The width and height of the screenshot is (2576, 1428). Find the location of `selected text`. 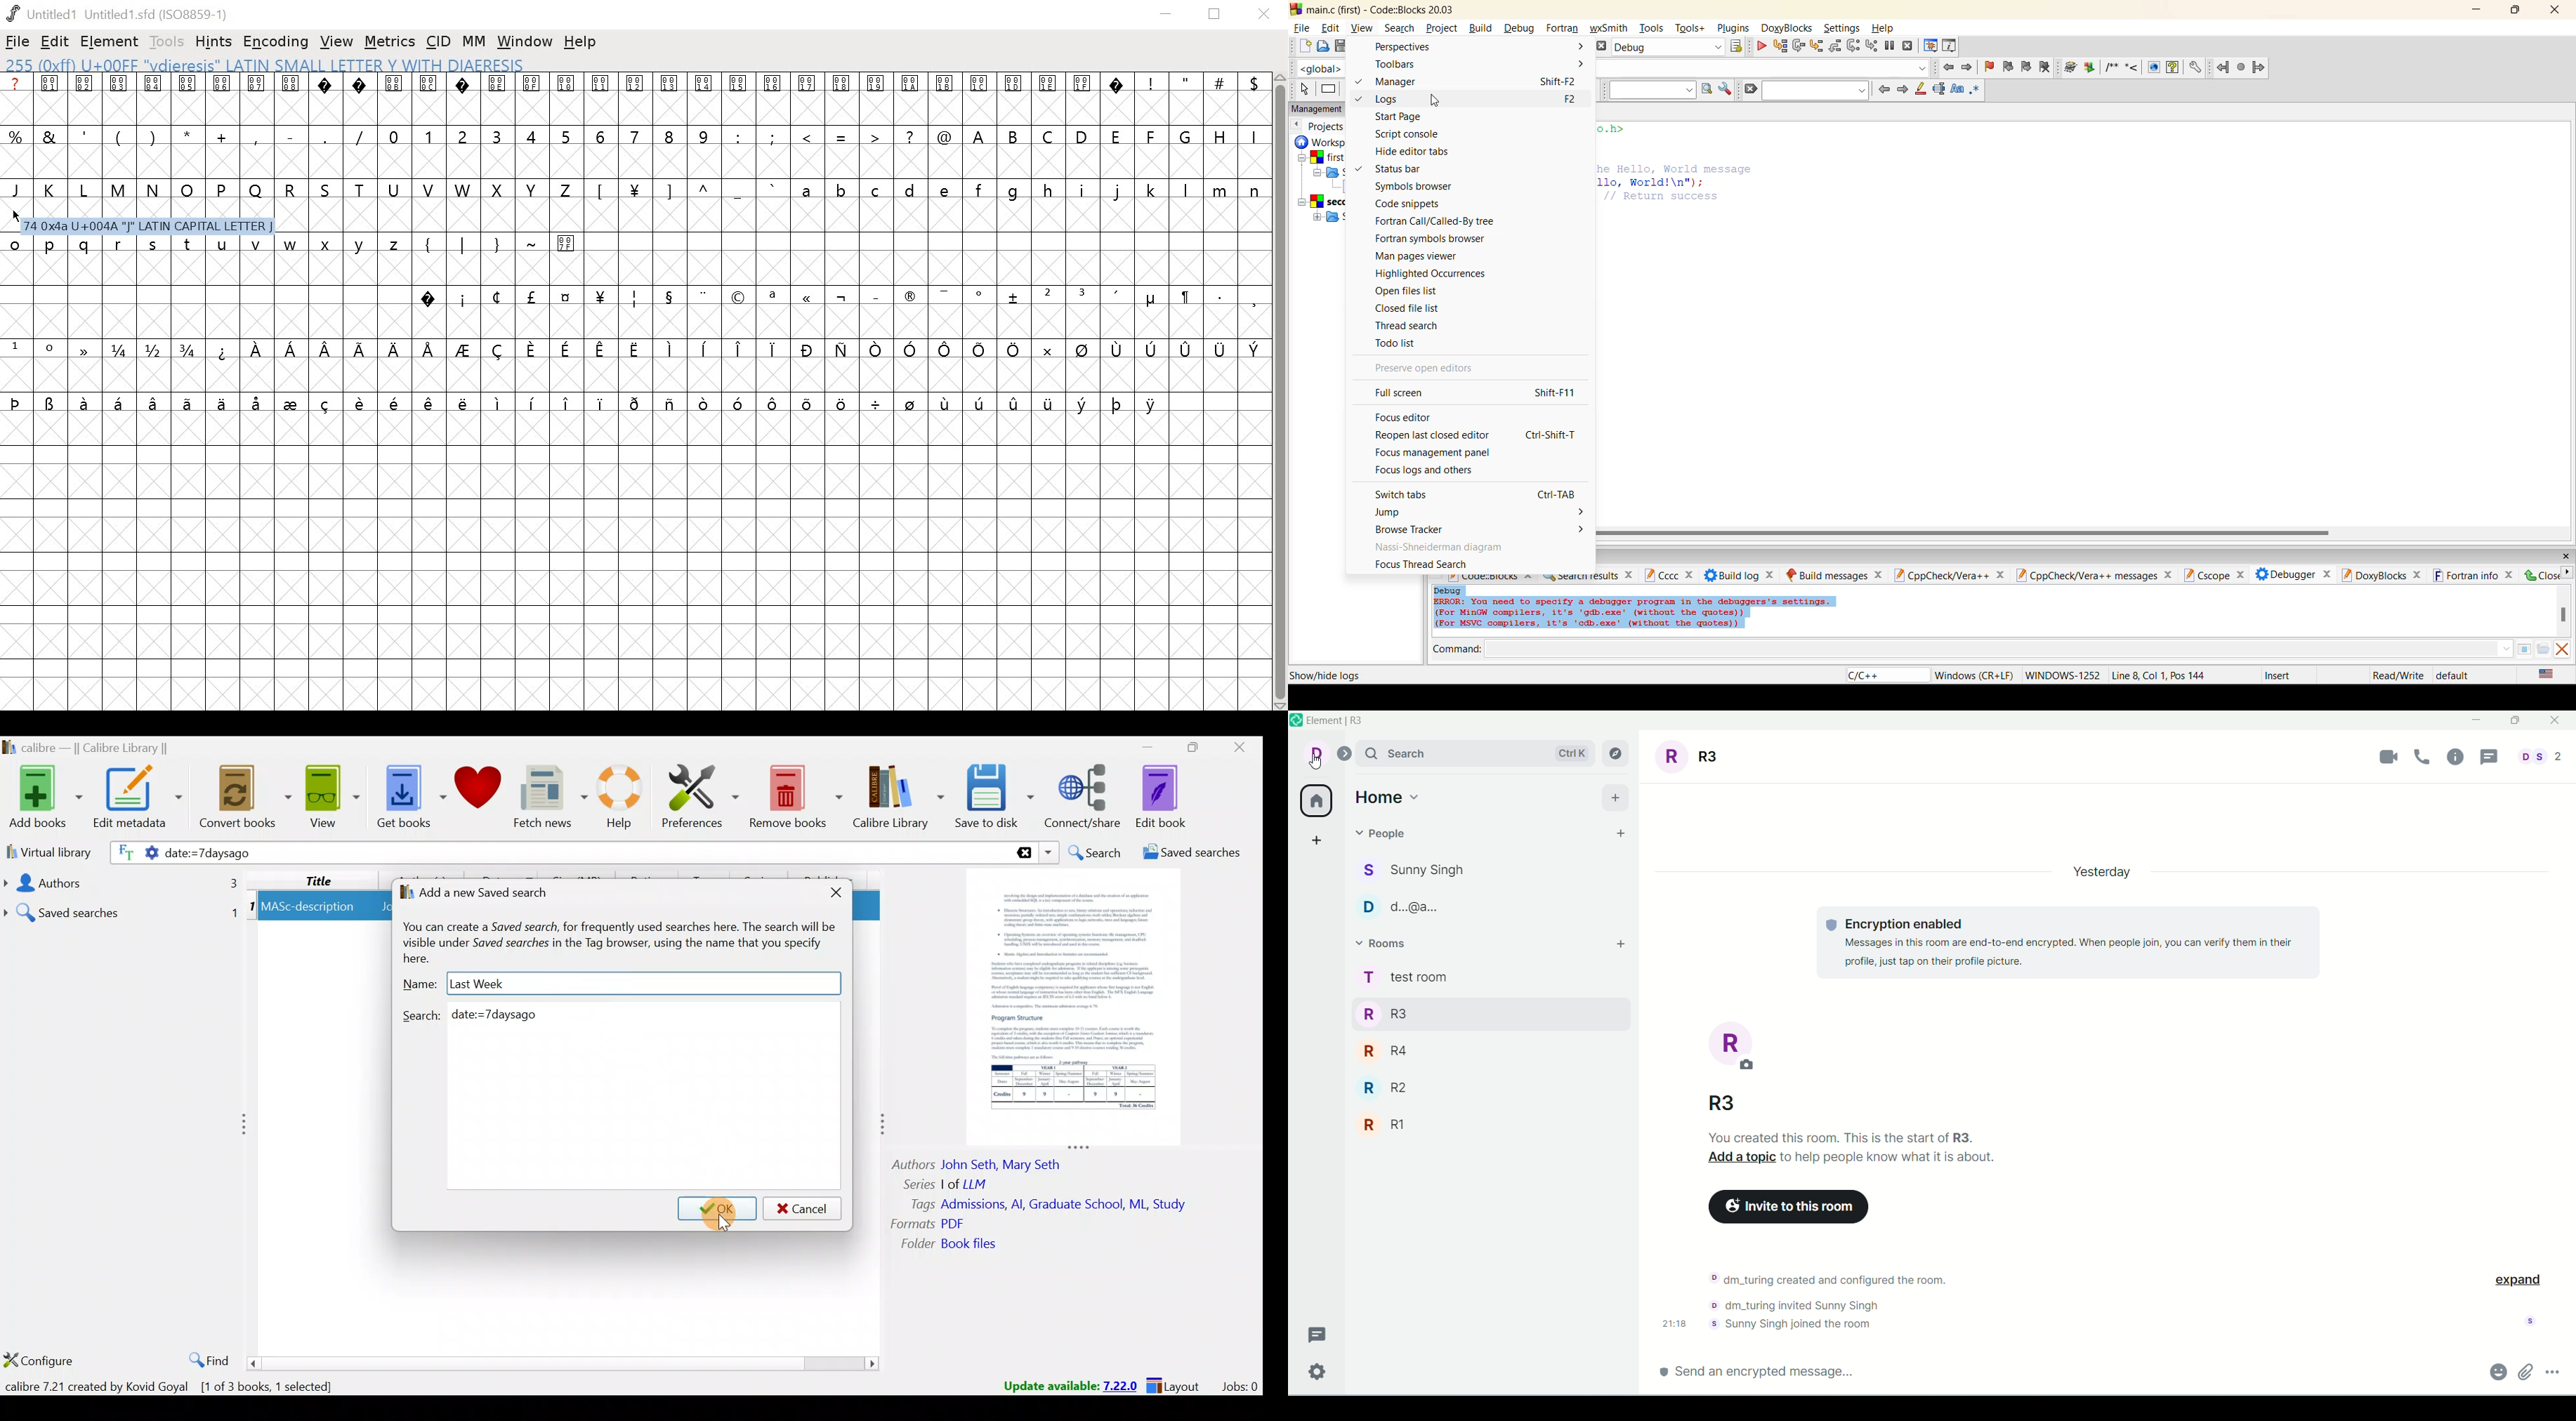

selected text is located at coordinates (1940, 89).